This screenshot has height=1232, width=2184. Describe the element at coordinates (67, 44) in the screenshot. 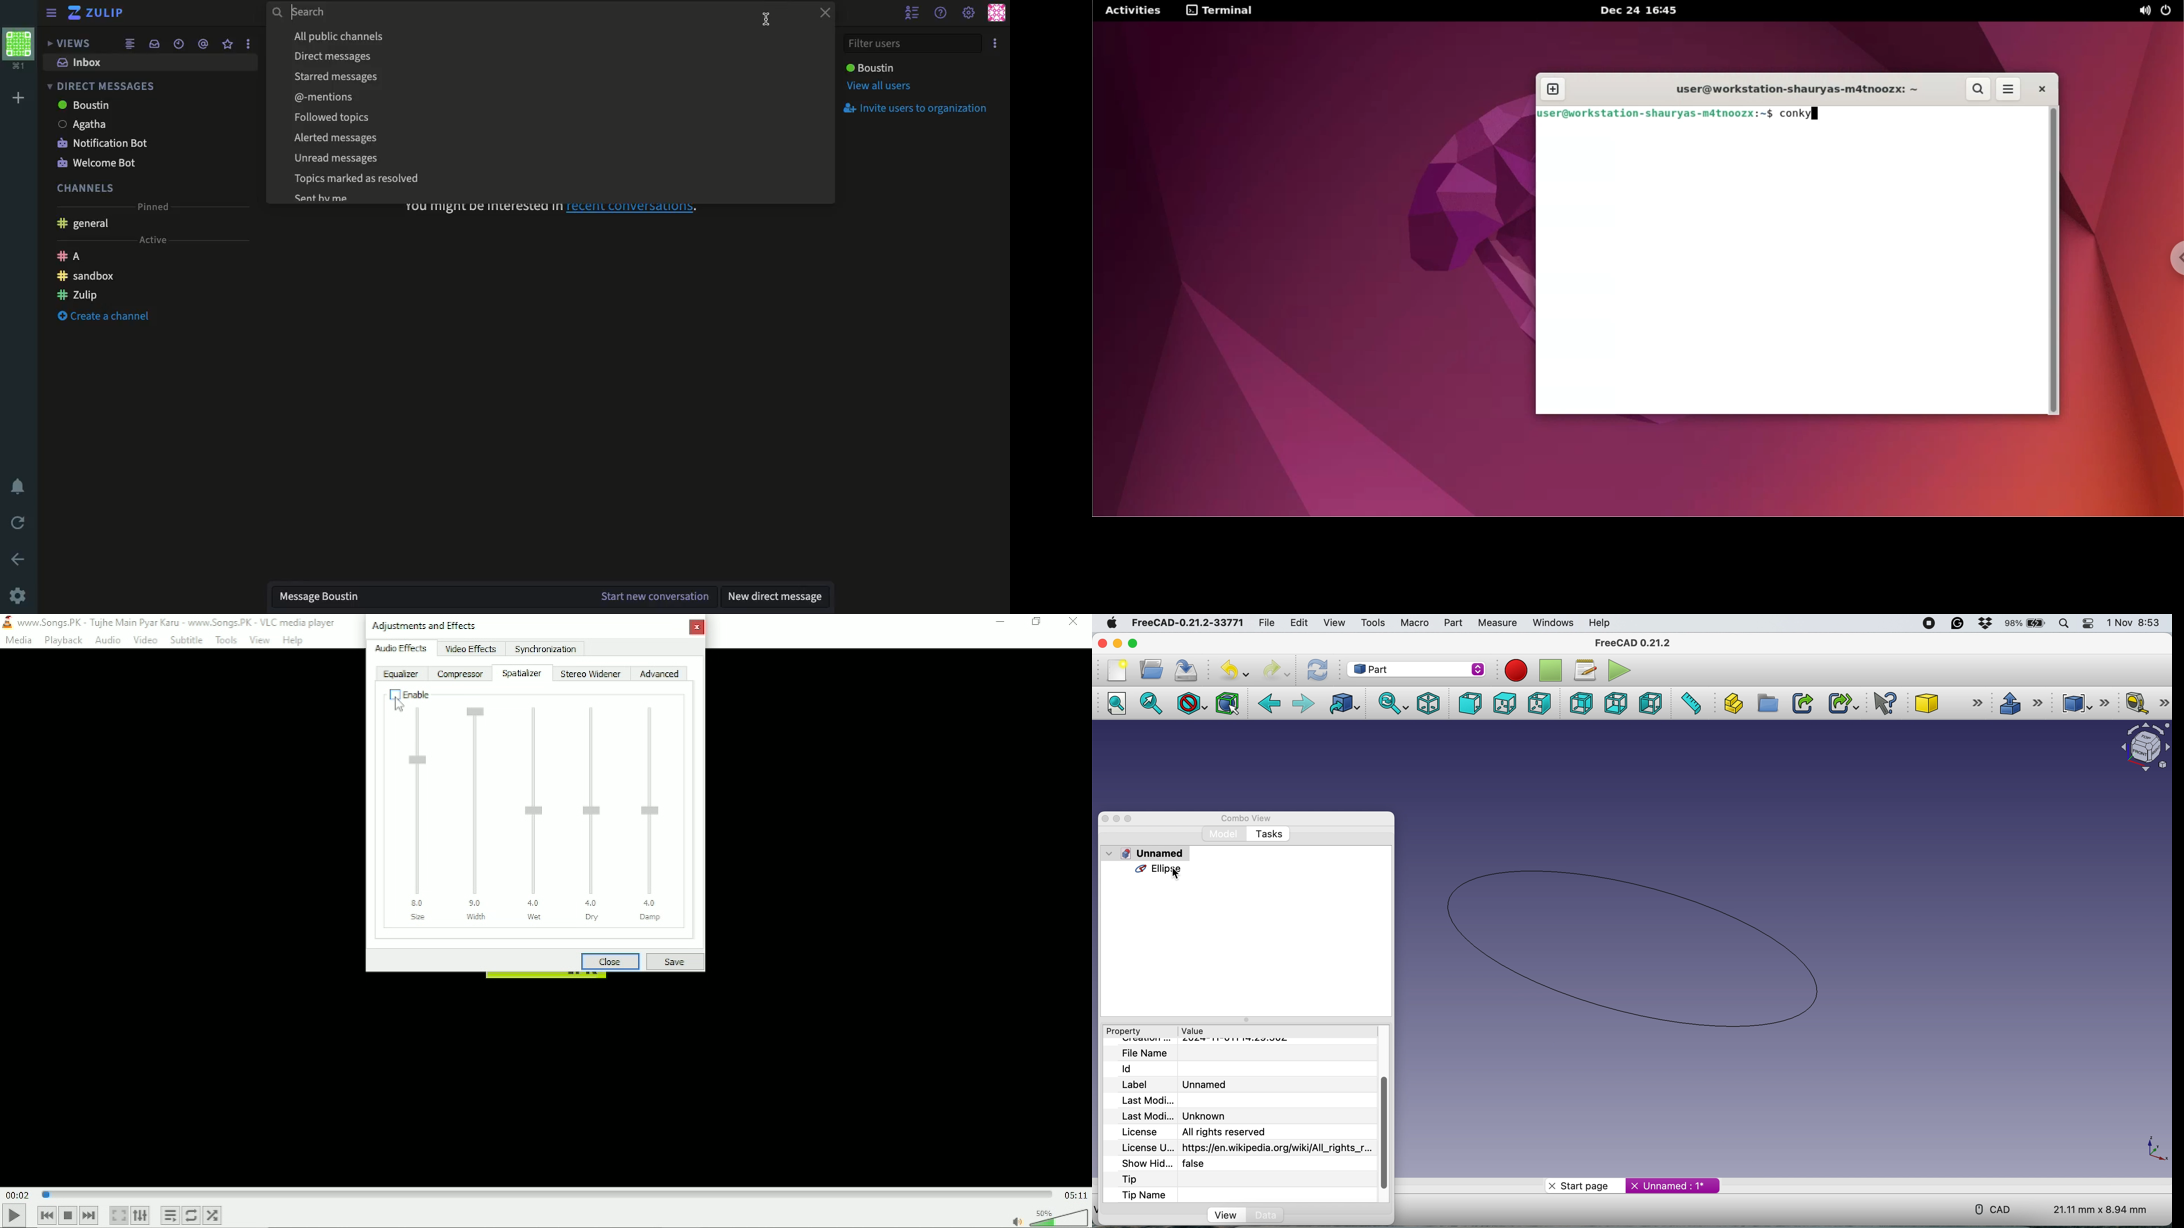

I see `Views` at that location.